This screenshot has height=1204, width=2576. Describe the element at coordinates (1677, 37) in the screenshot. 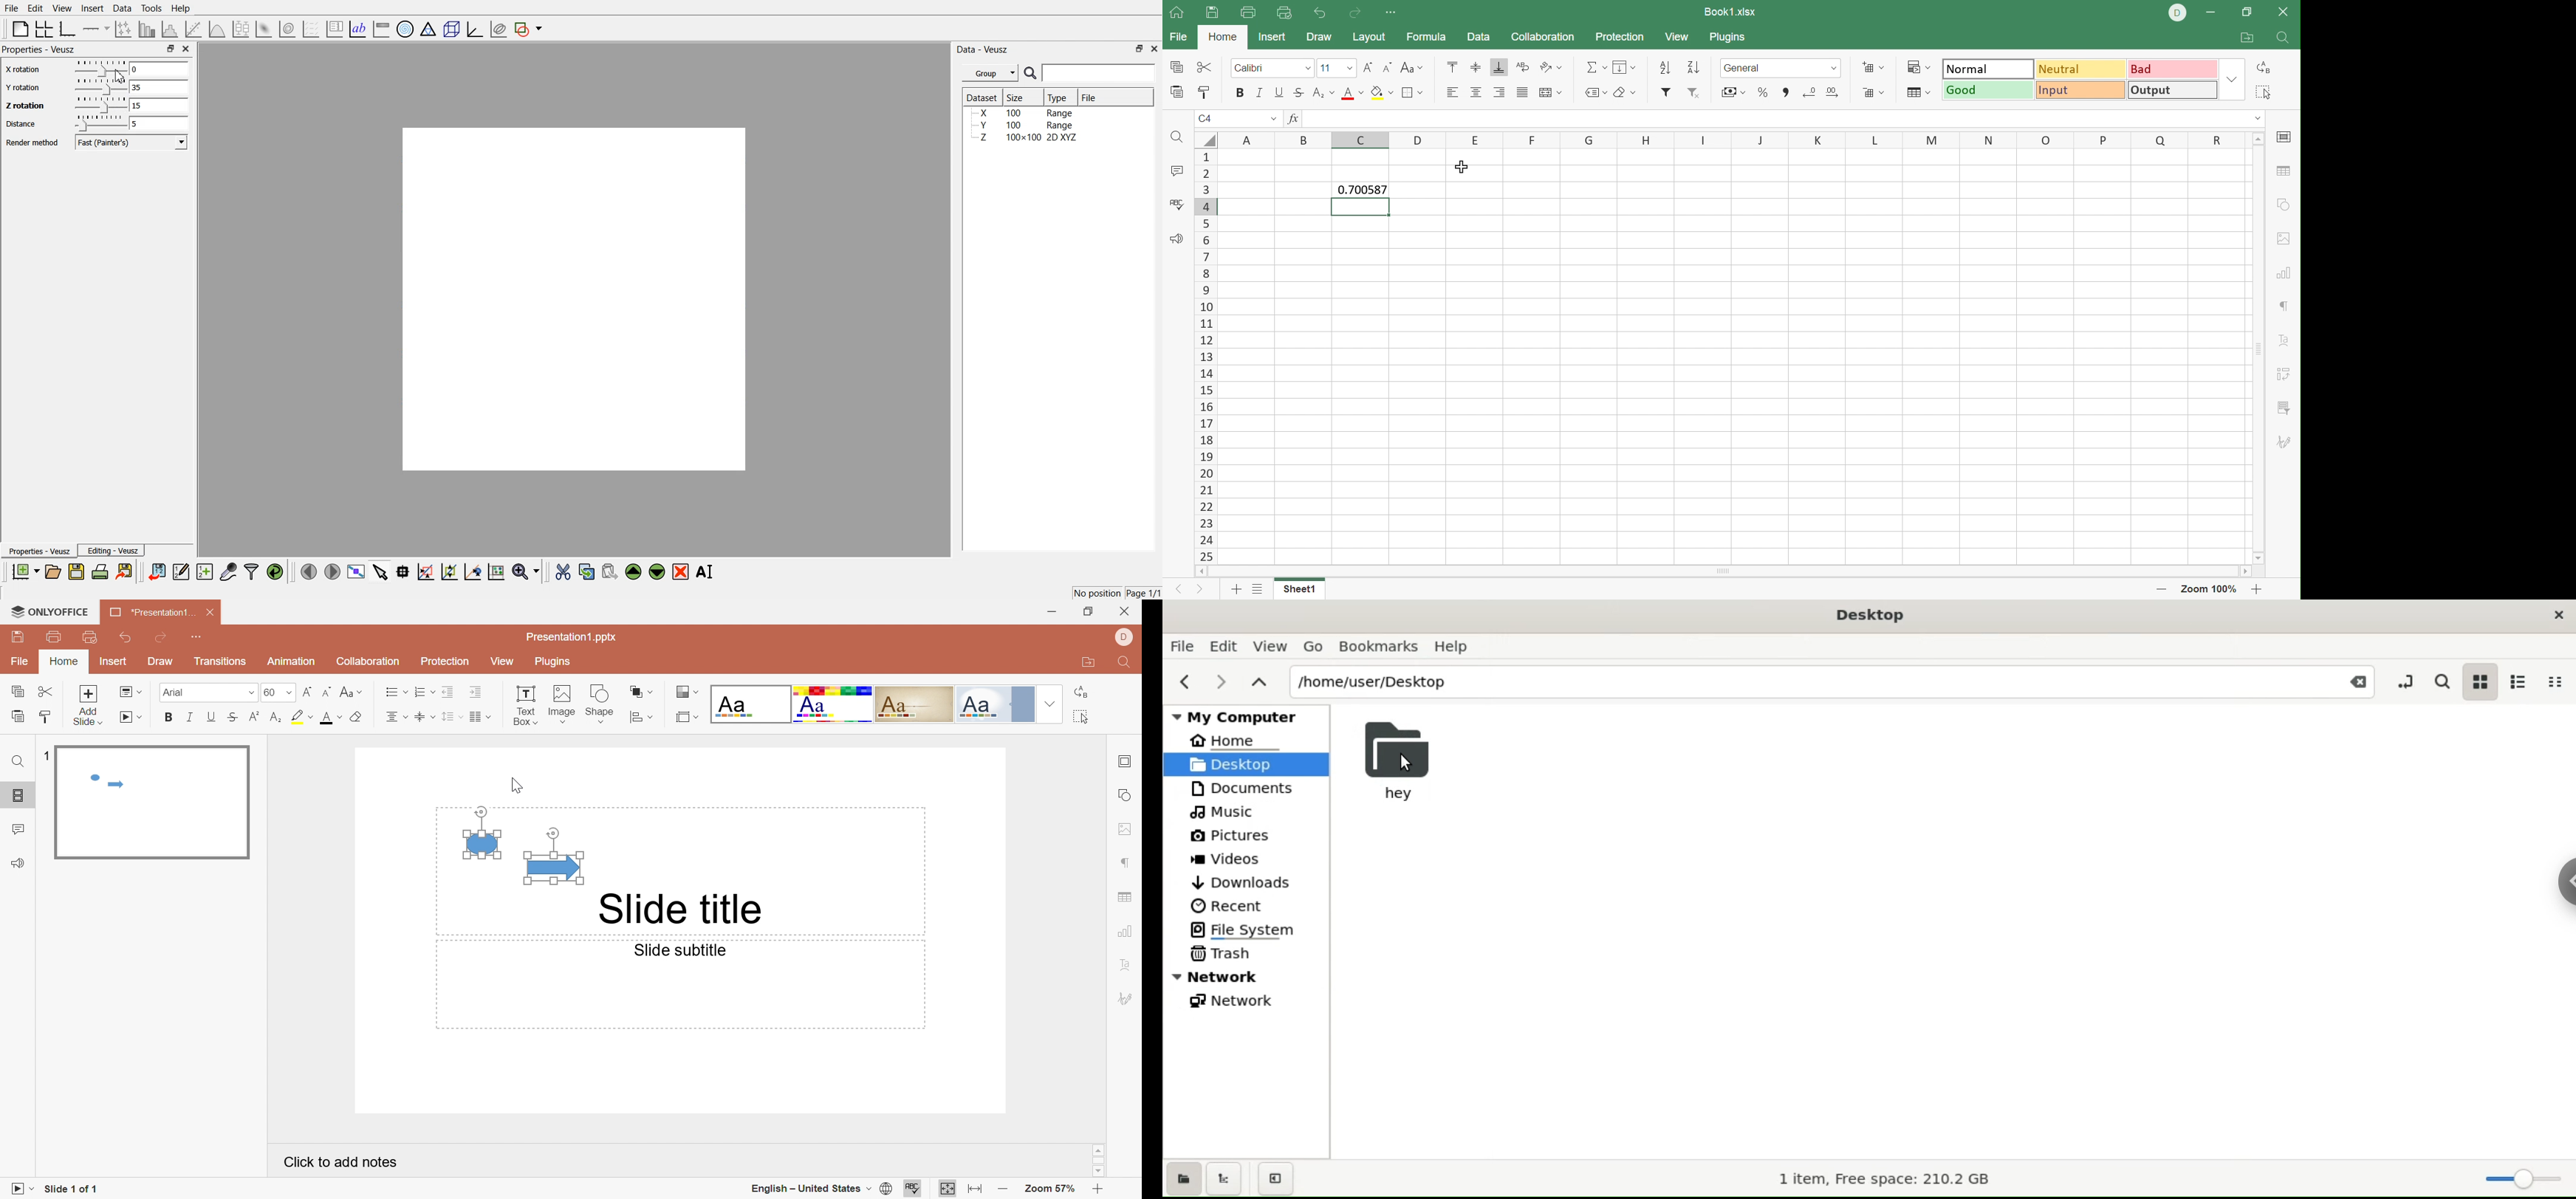

I see `View` at that location.